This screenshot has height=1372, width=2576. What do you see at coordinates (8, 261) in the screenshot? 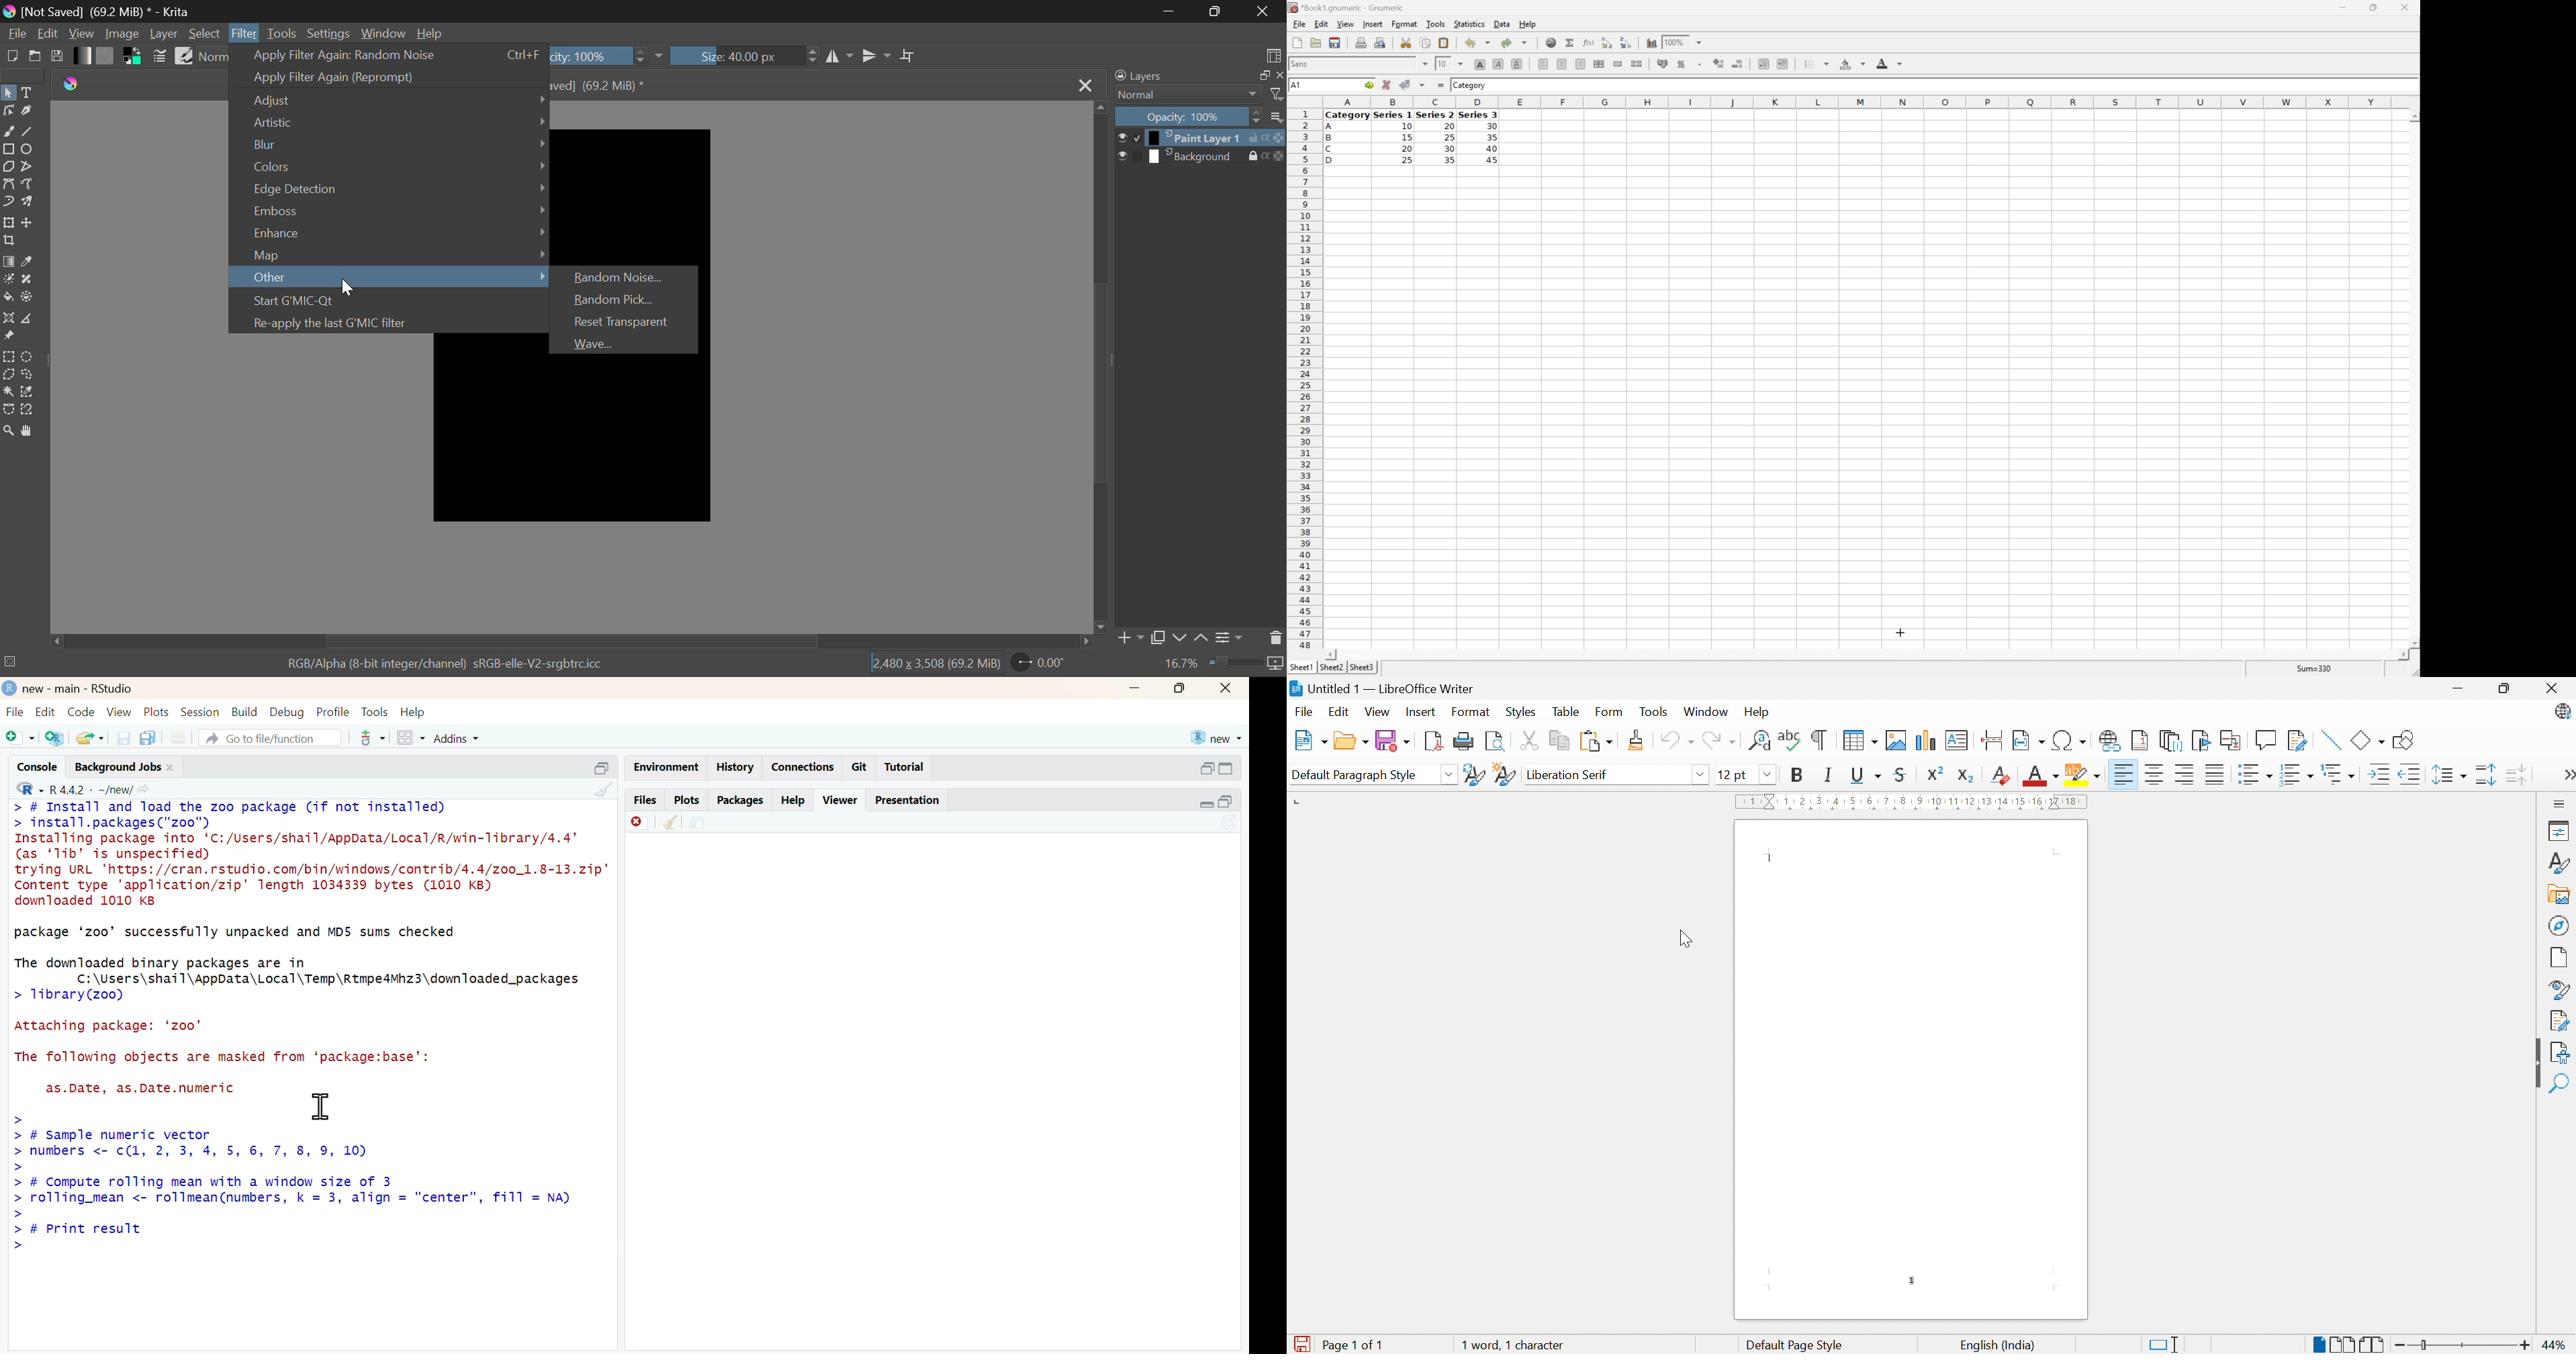
I see `Gradient Fill` at bounding box center [8, 261].